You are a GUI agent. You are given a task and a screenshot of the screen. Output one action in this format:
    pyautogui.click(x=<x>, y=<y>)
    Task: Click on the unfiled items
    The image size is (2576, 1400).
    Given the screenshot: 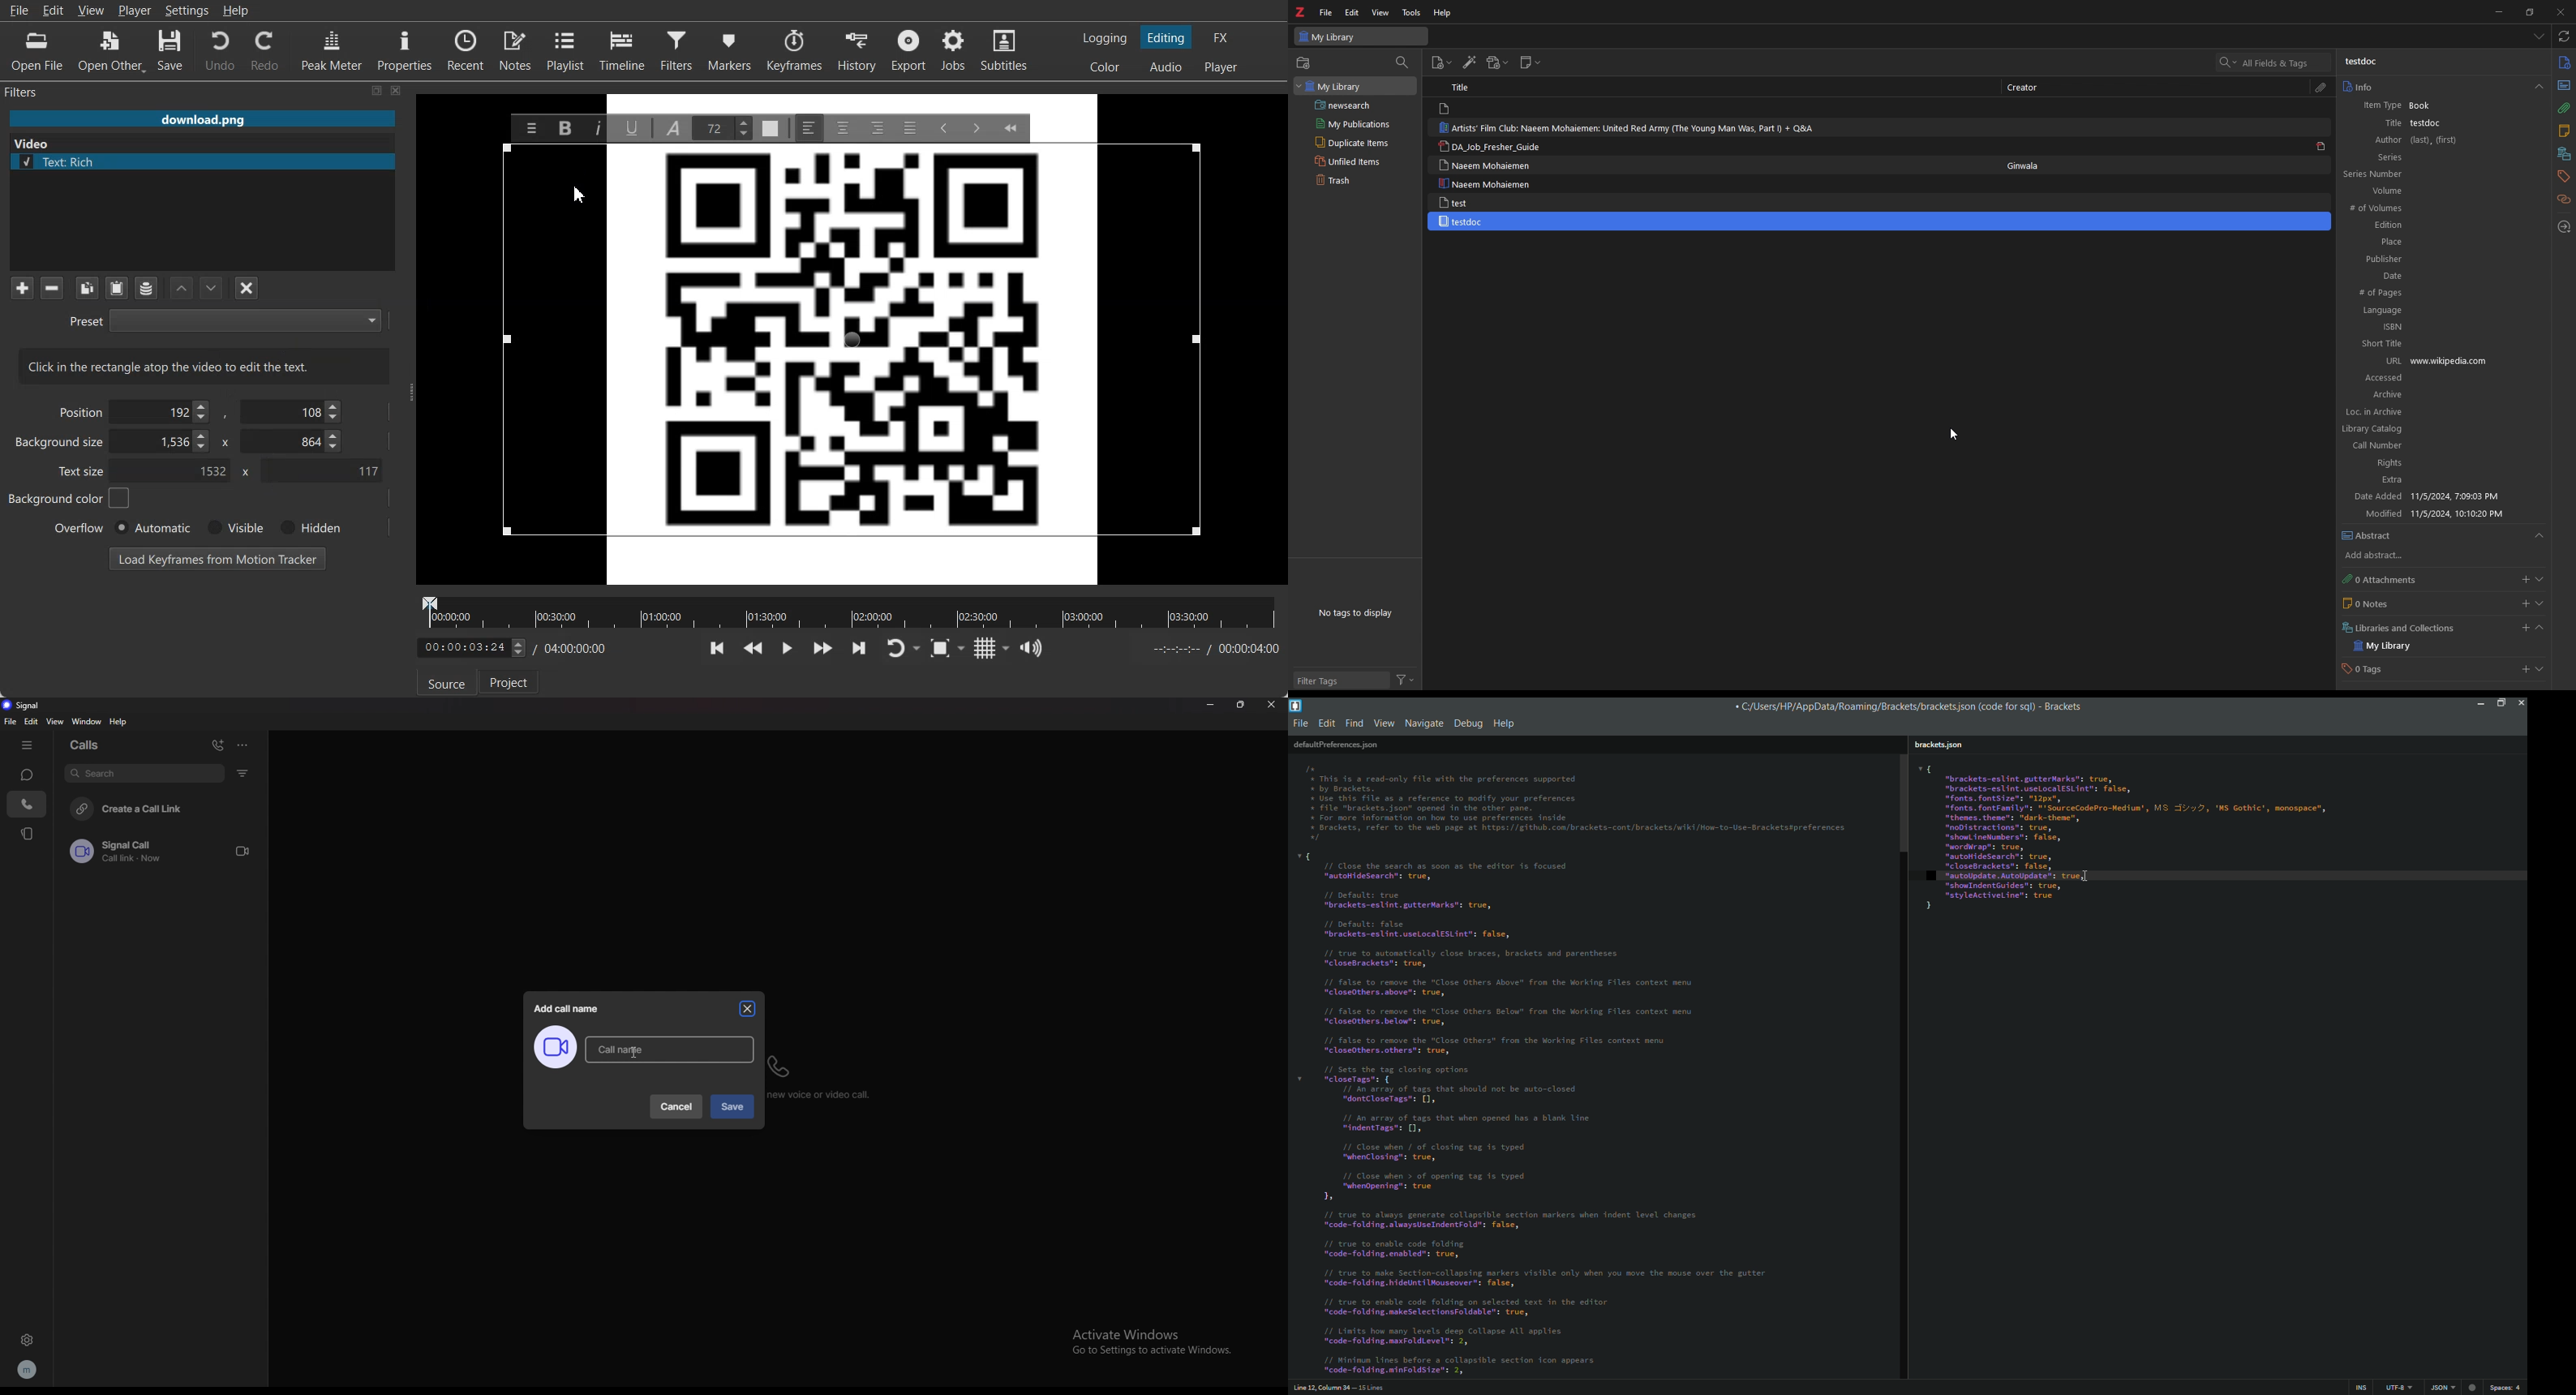 What is the action you would take?
    pyautogui.click(x=1349, y=162)
    